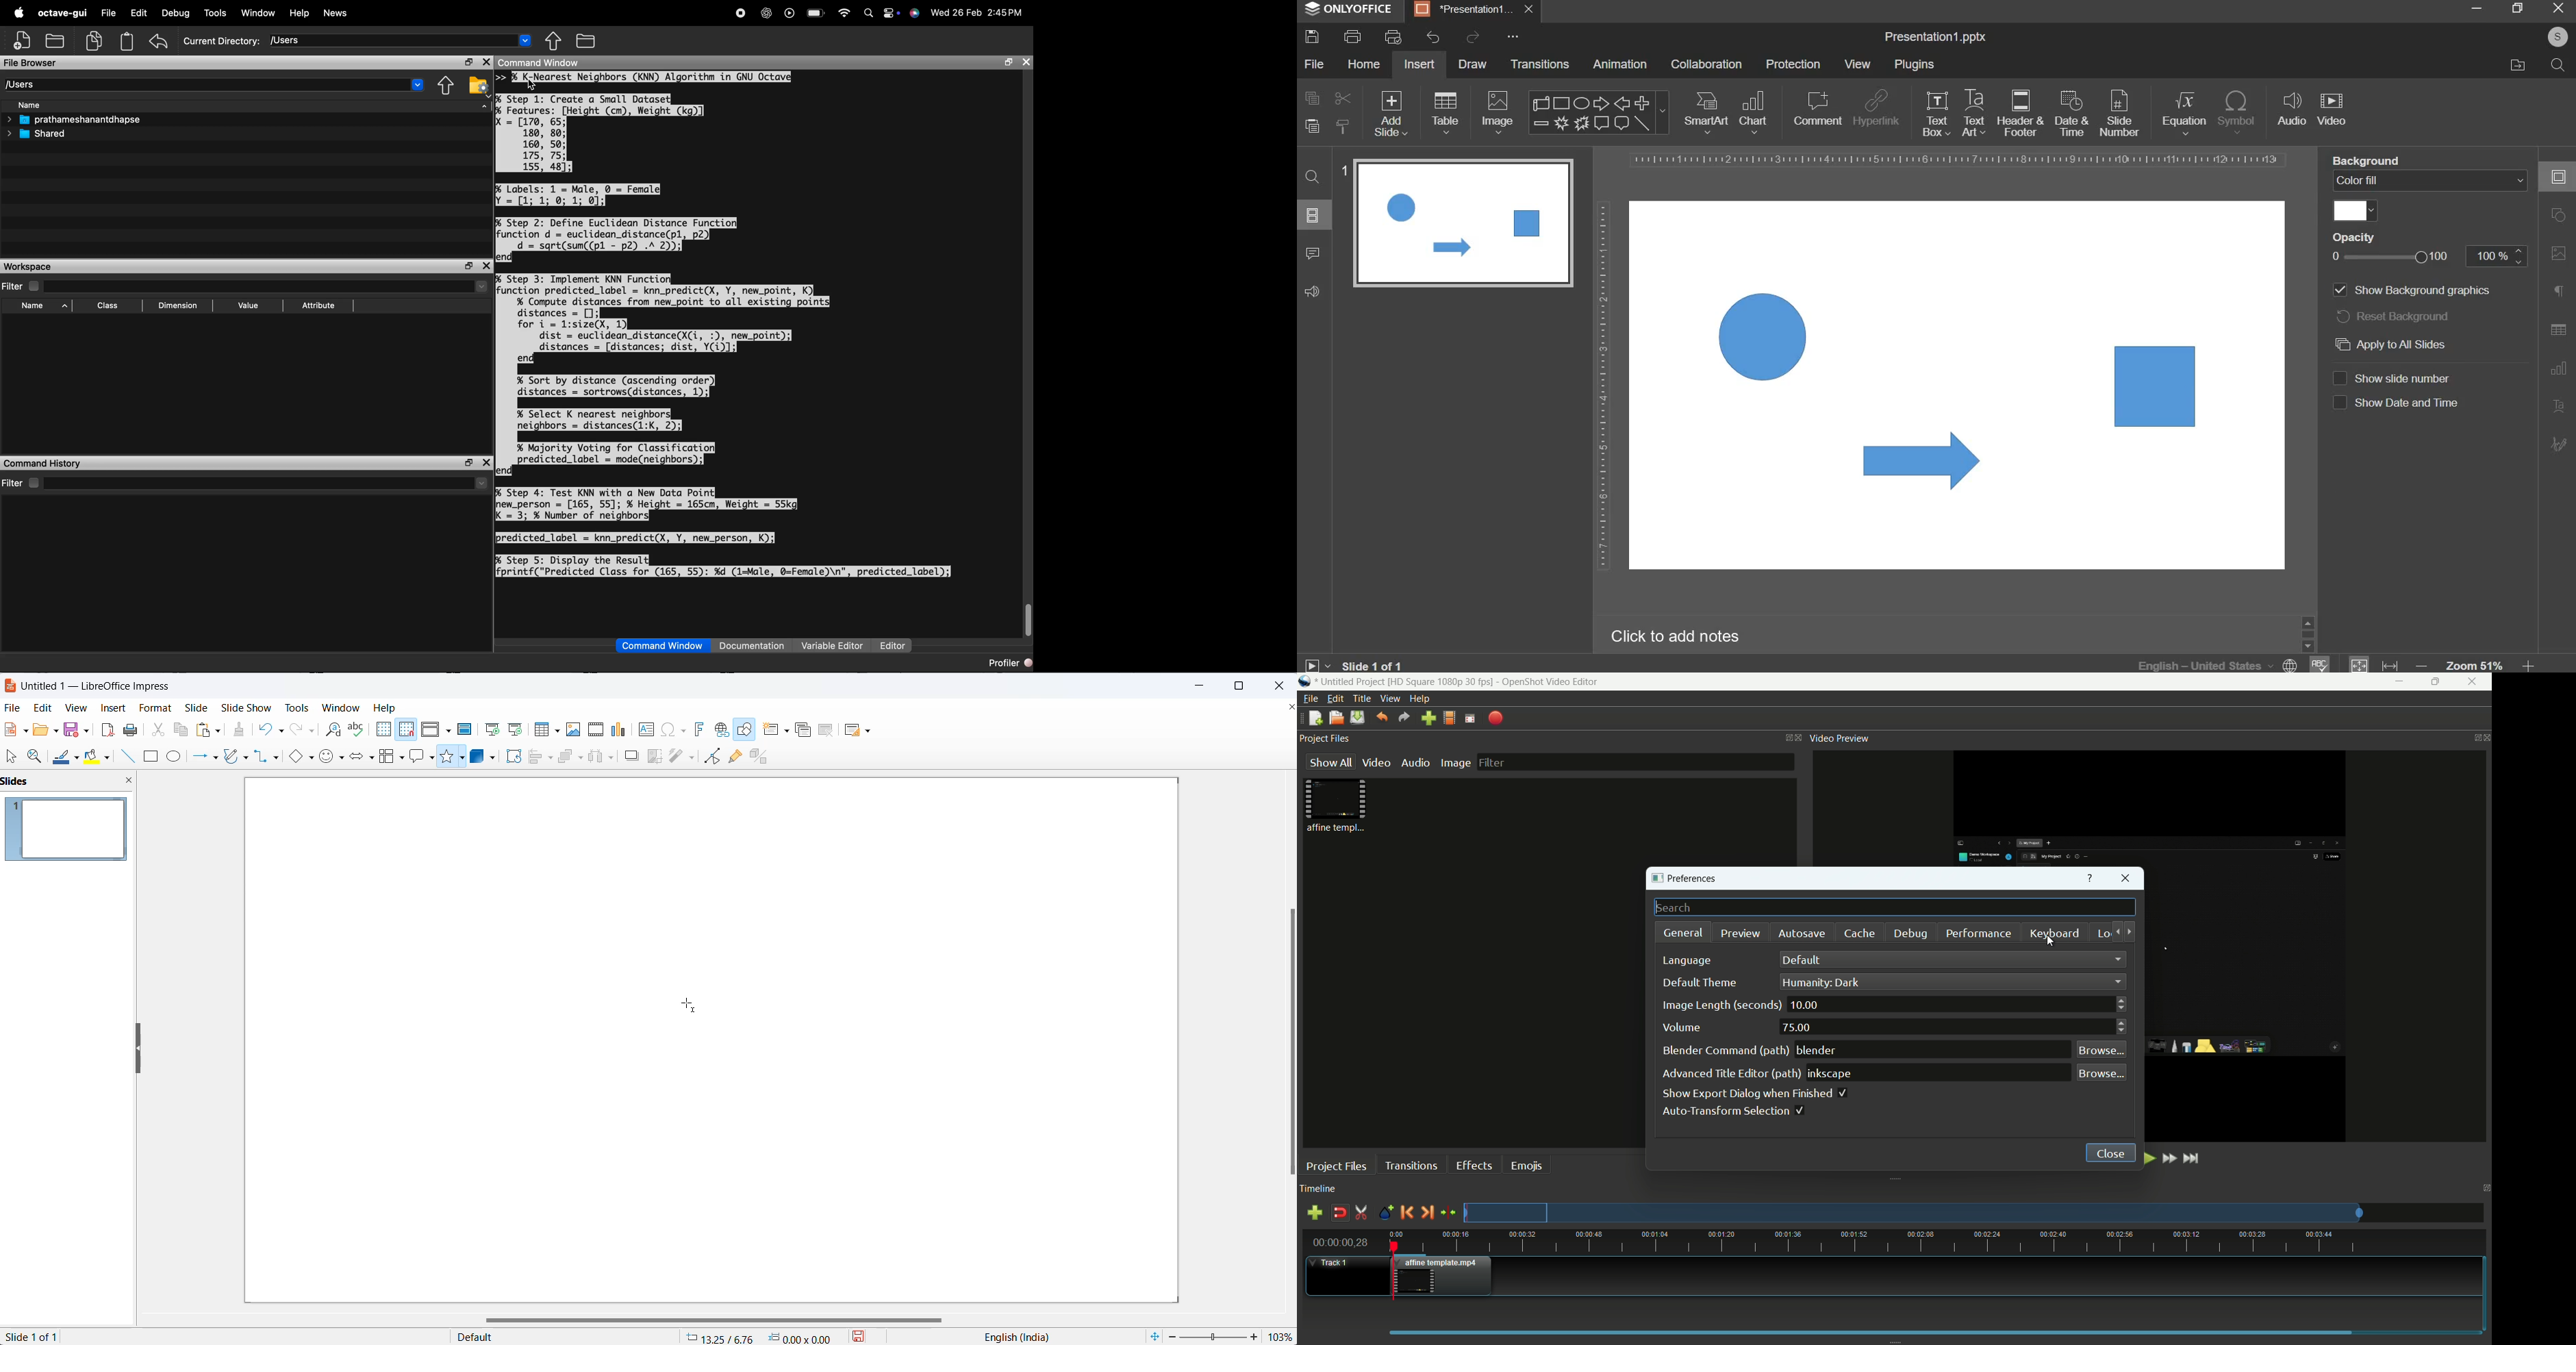  I want to click on emojis, so click(1528, 1164).